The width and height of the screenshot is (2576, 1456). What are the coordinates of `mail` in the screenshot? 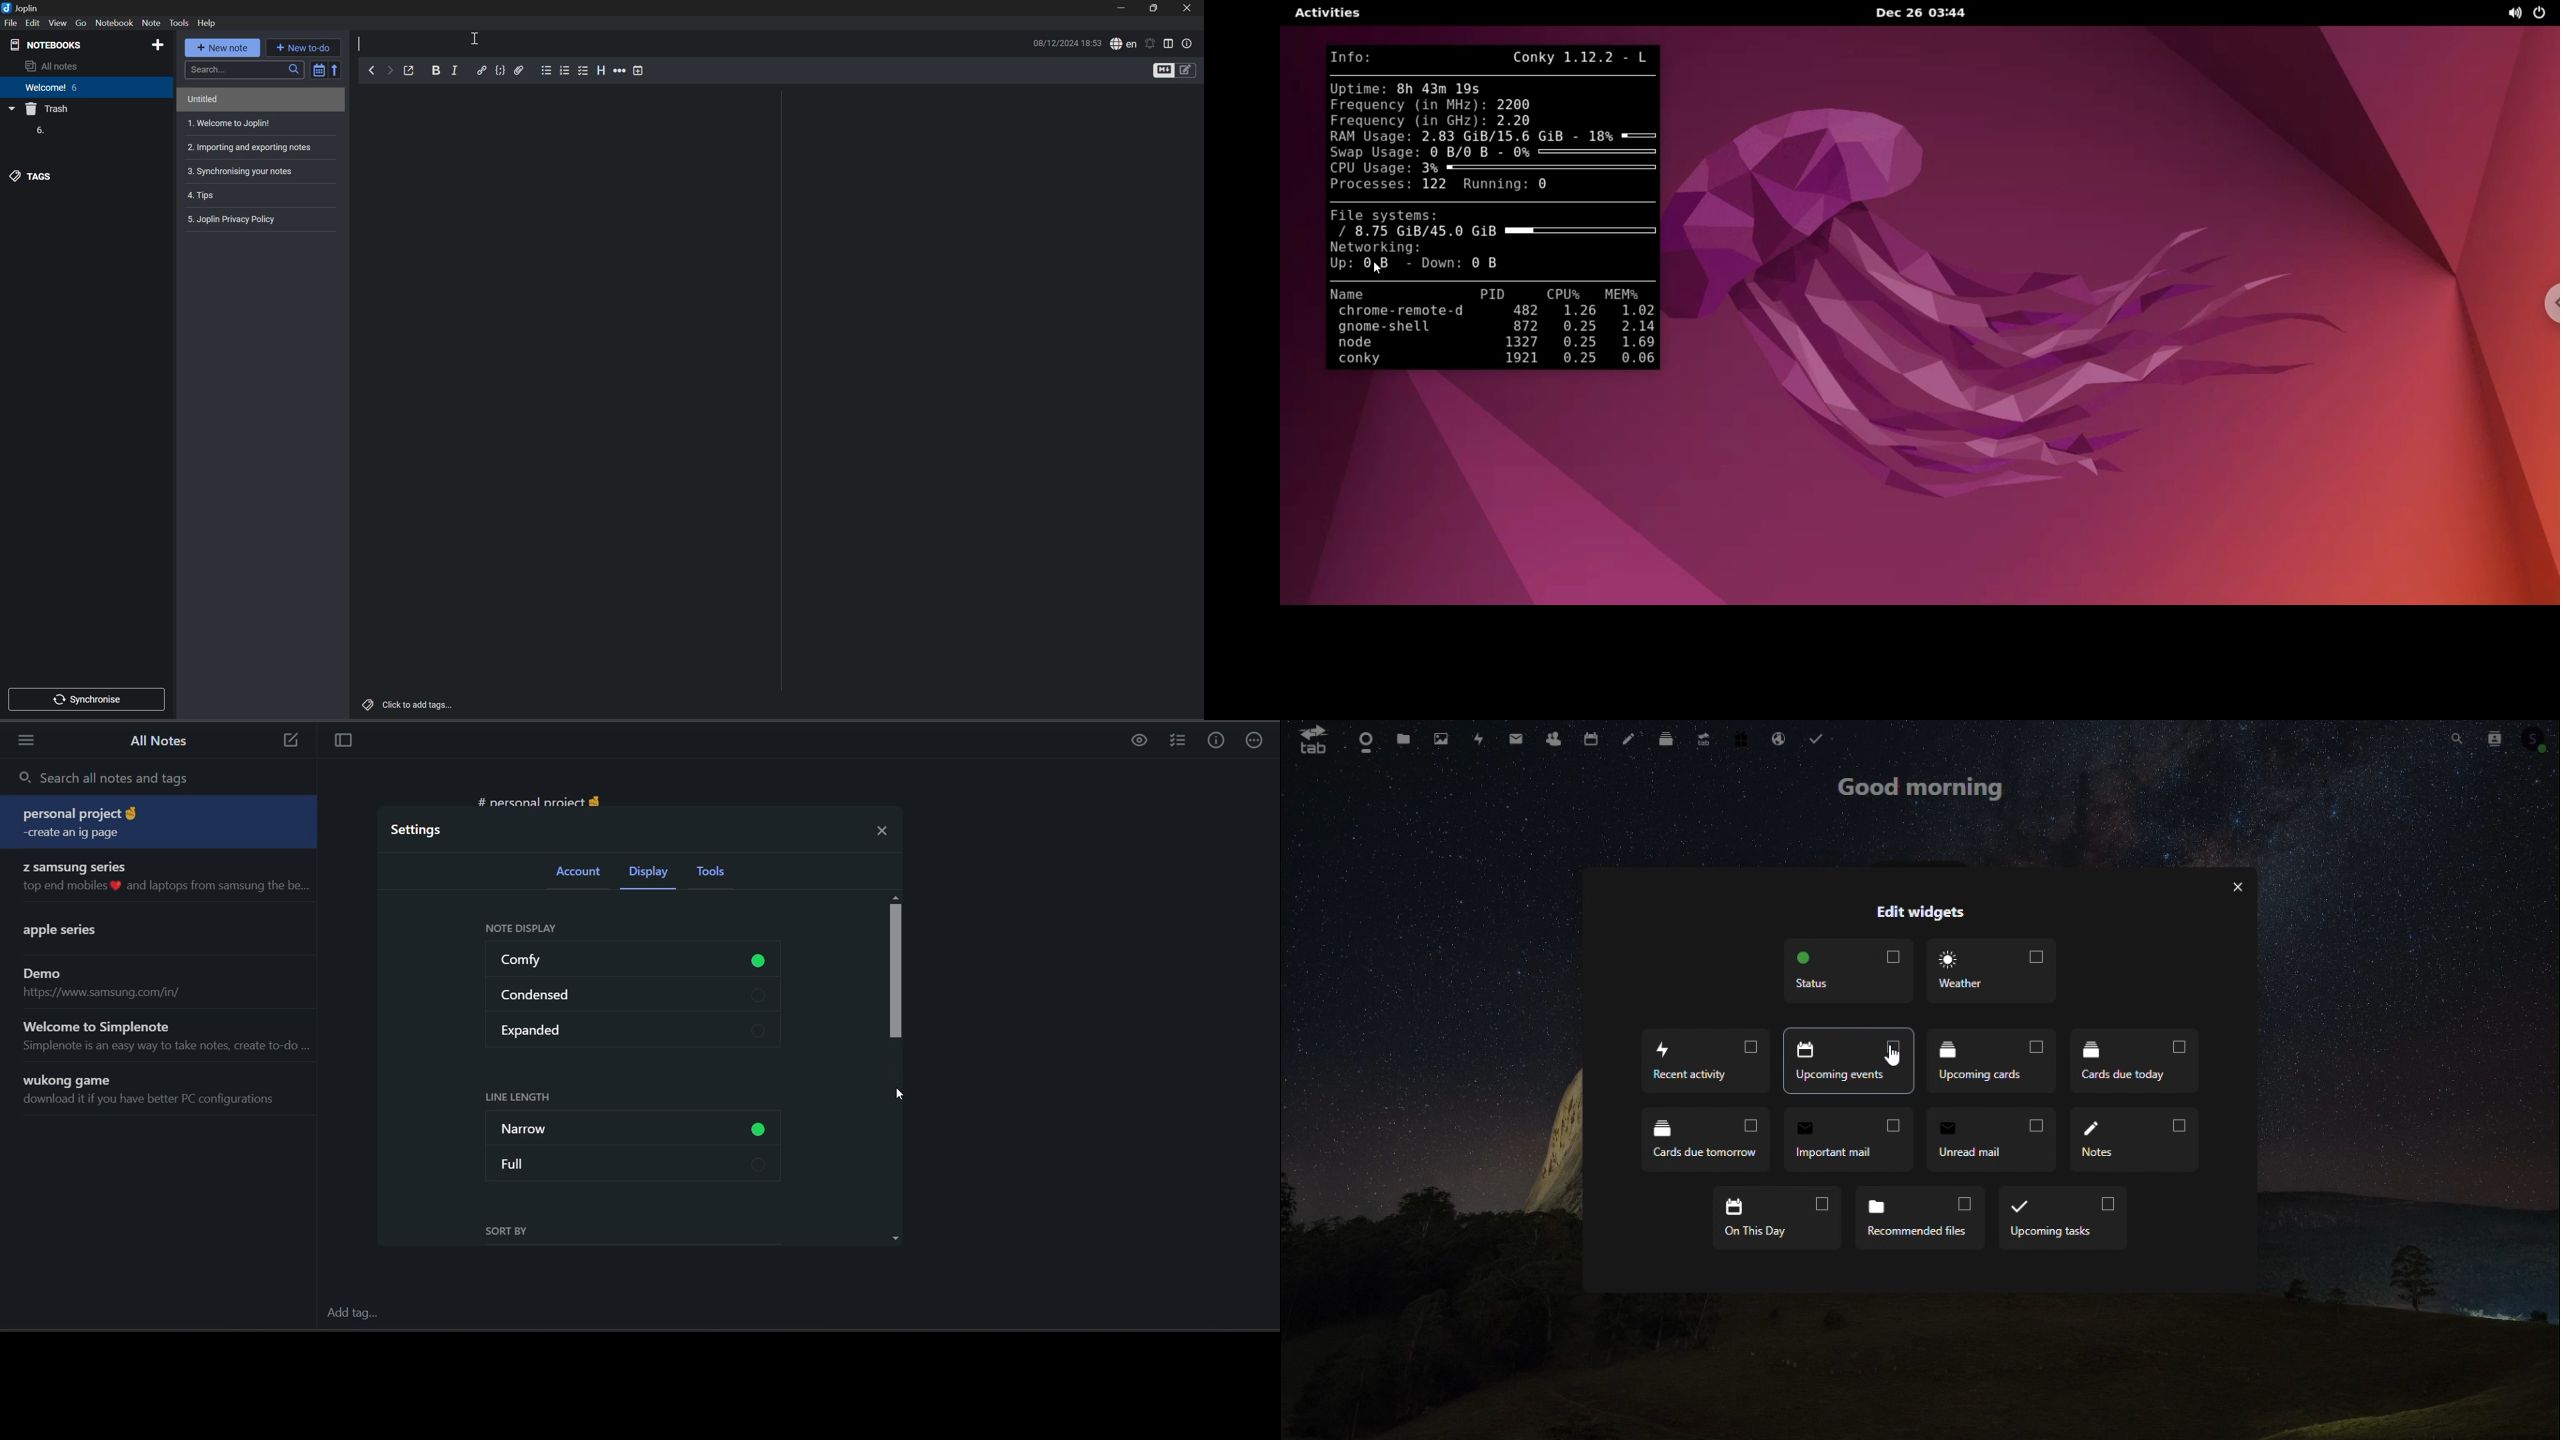 It's located at (1520, 736).